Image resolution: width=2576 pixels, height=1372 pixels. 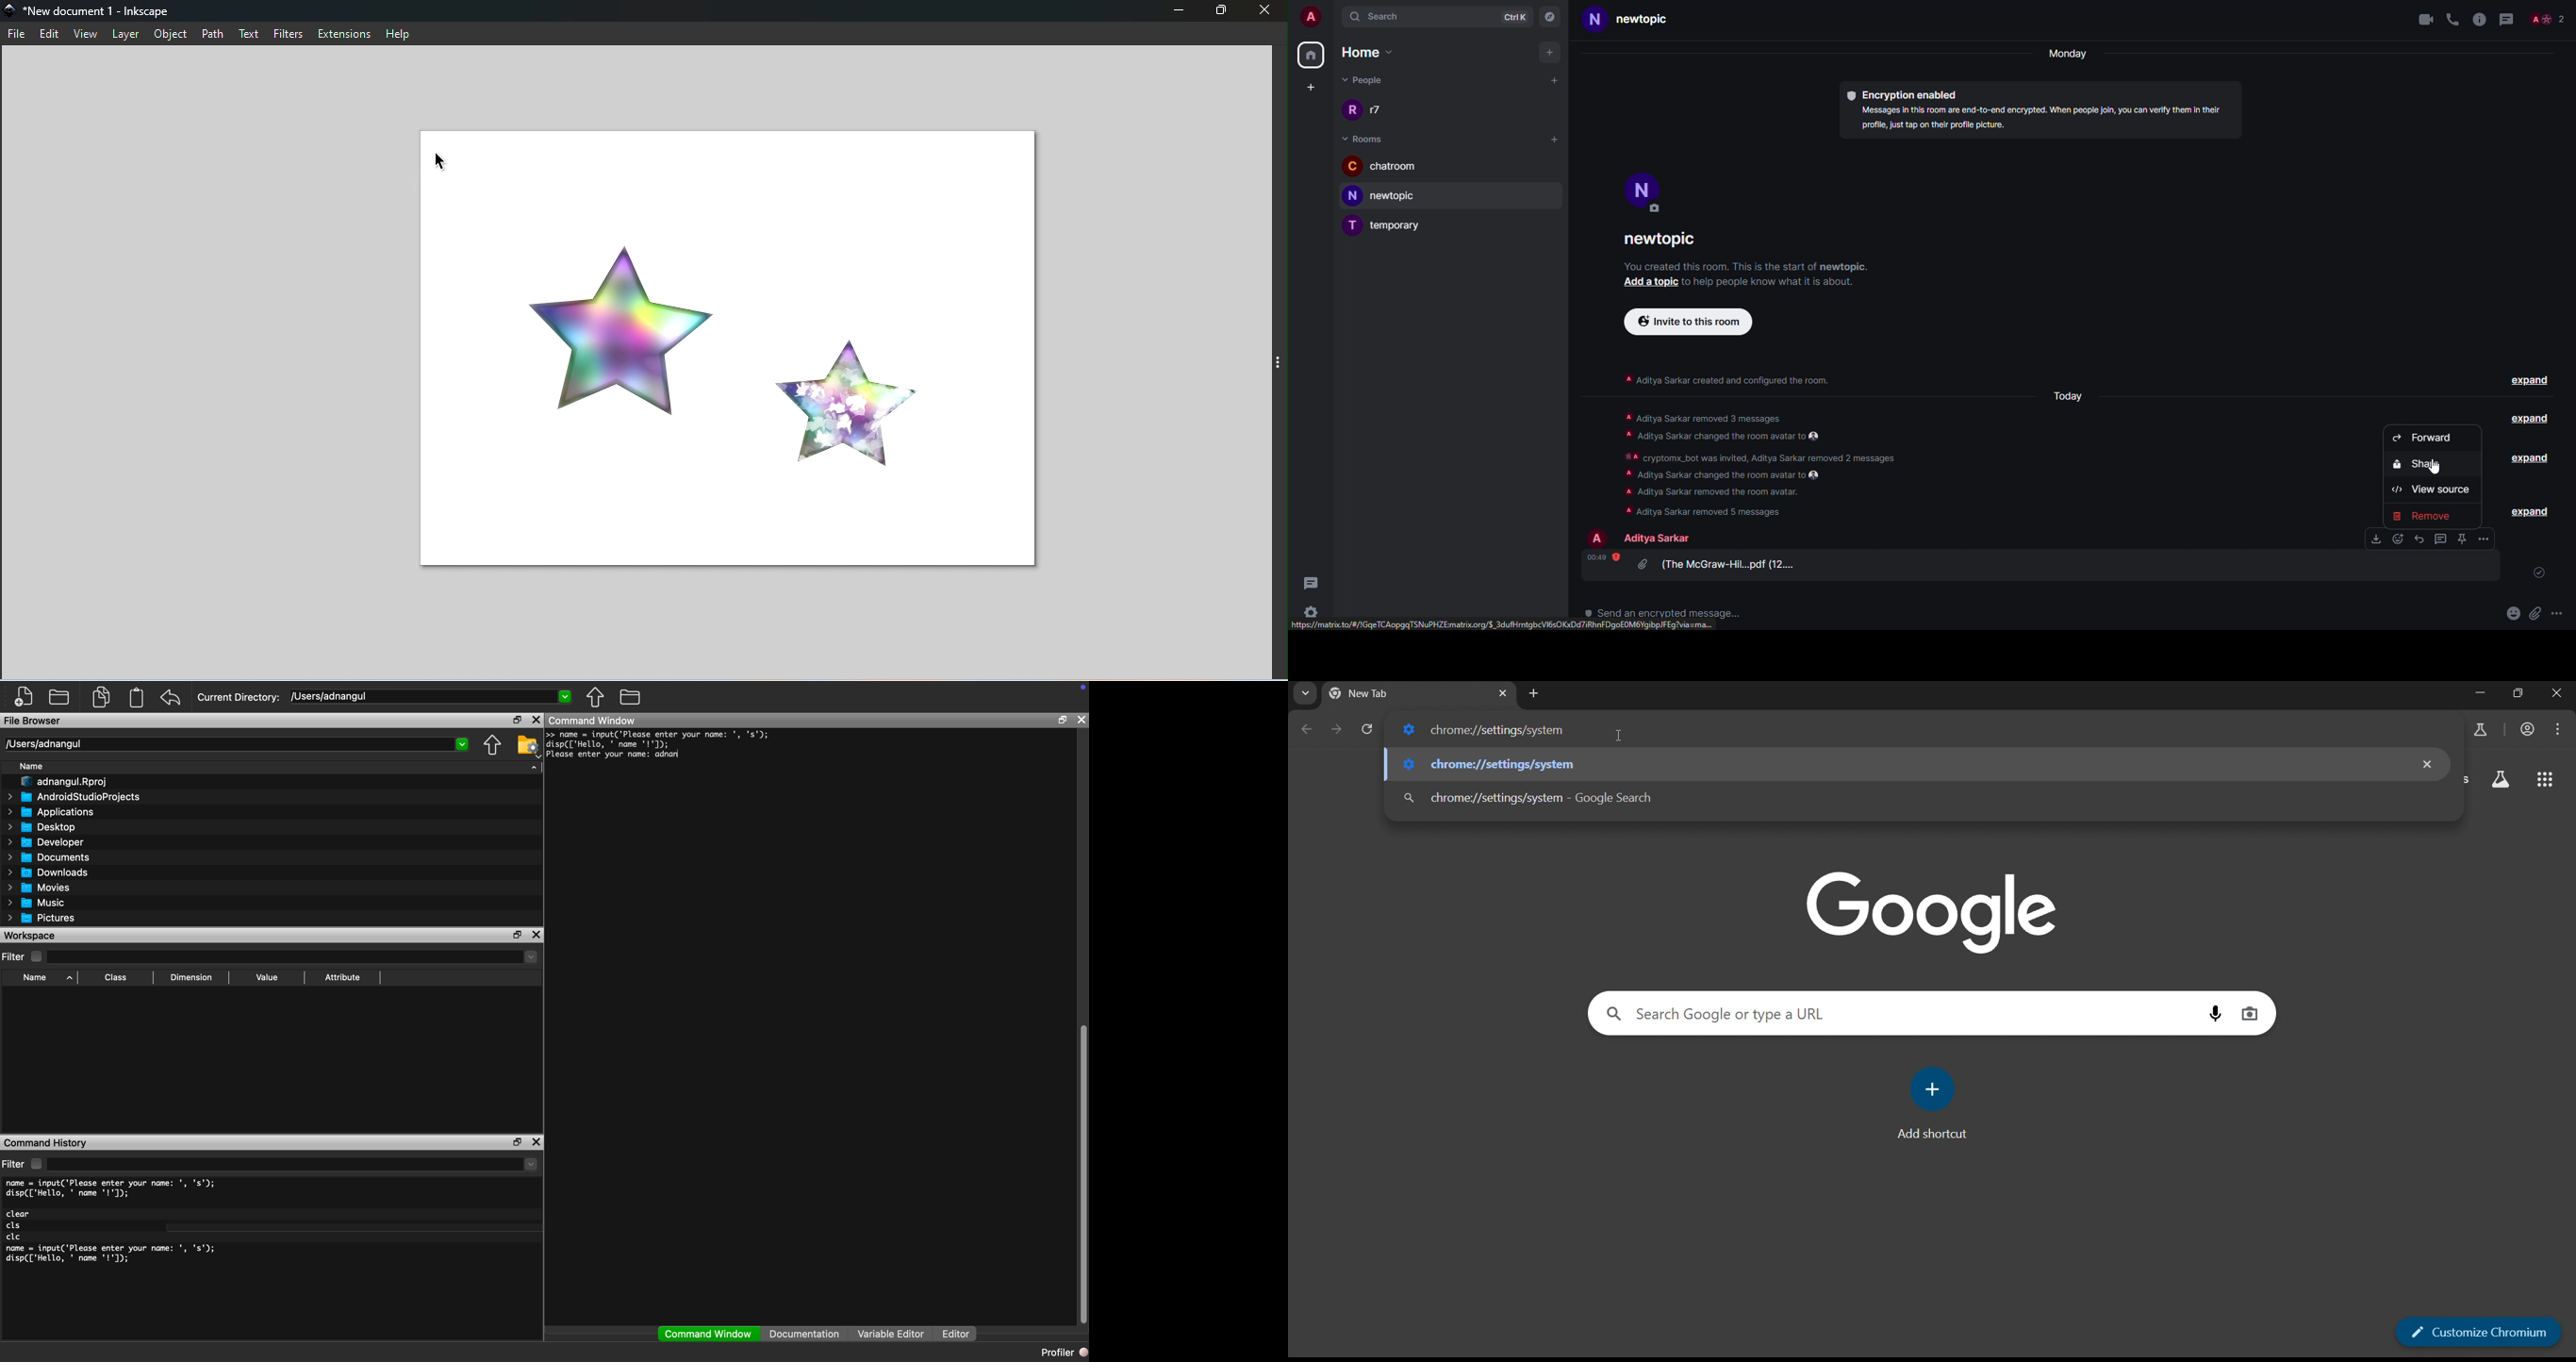 I want to click on Command History, so click(x=45, y=1144).